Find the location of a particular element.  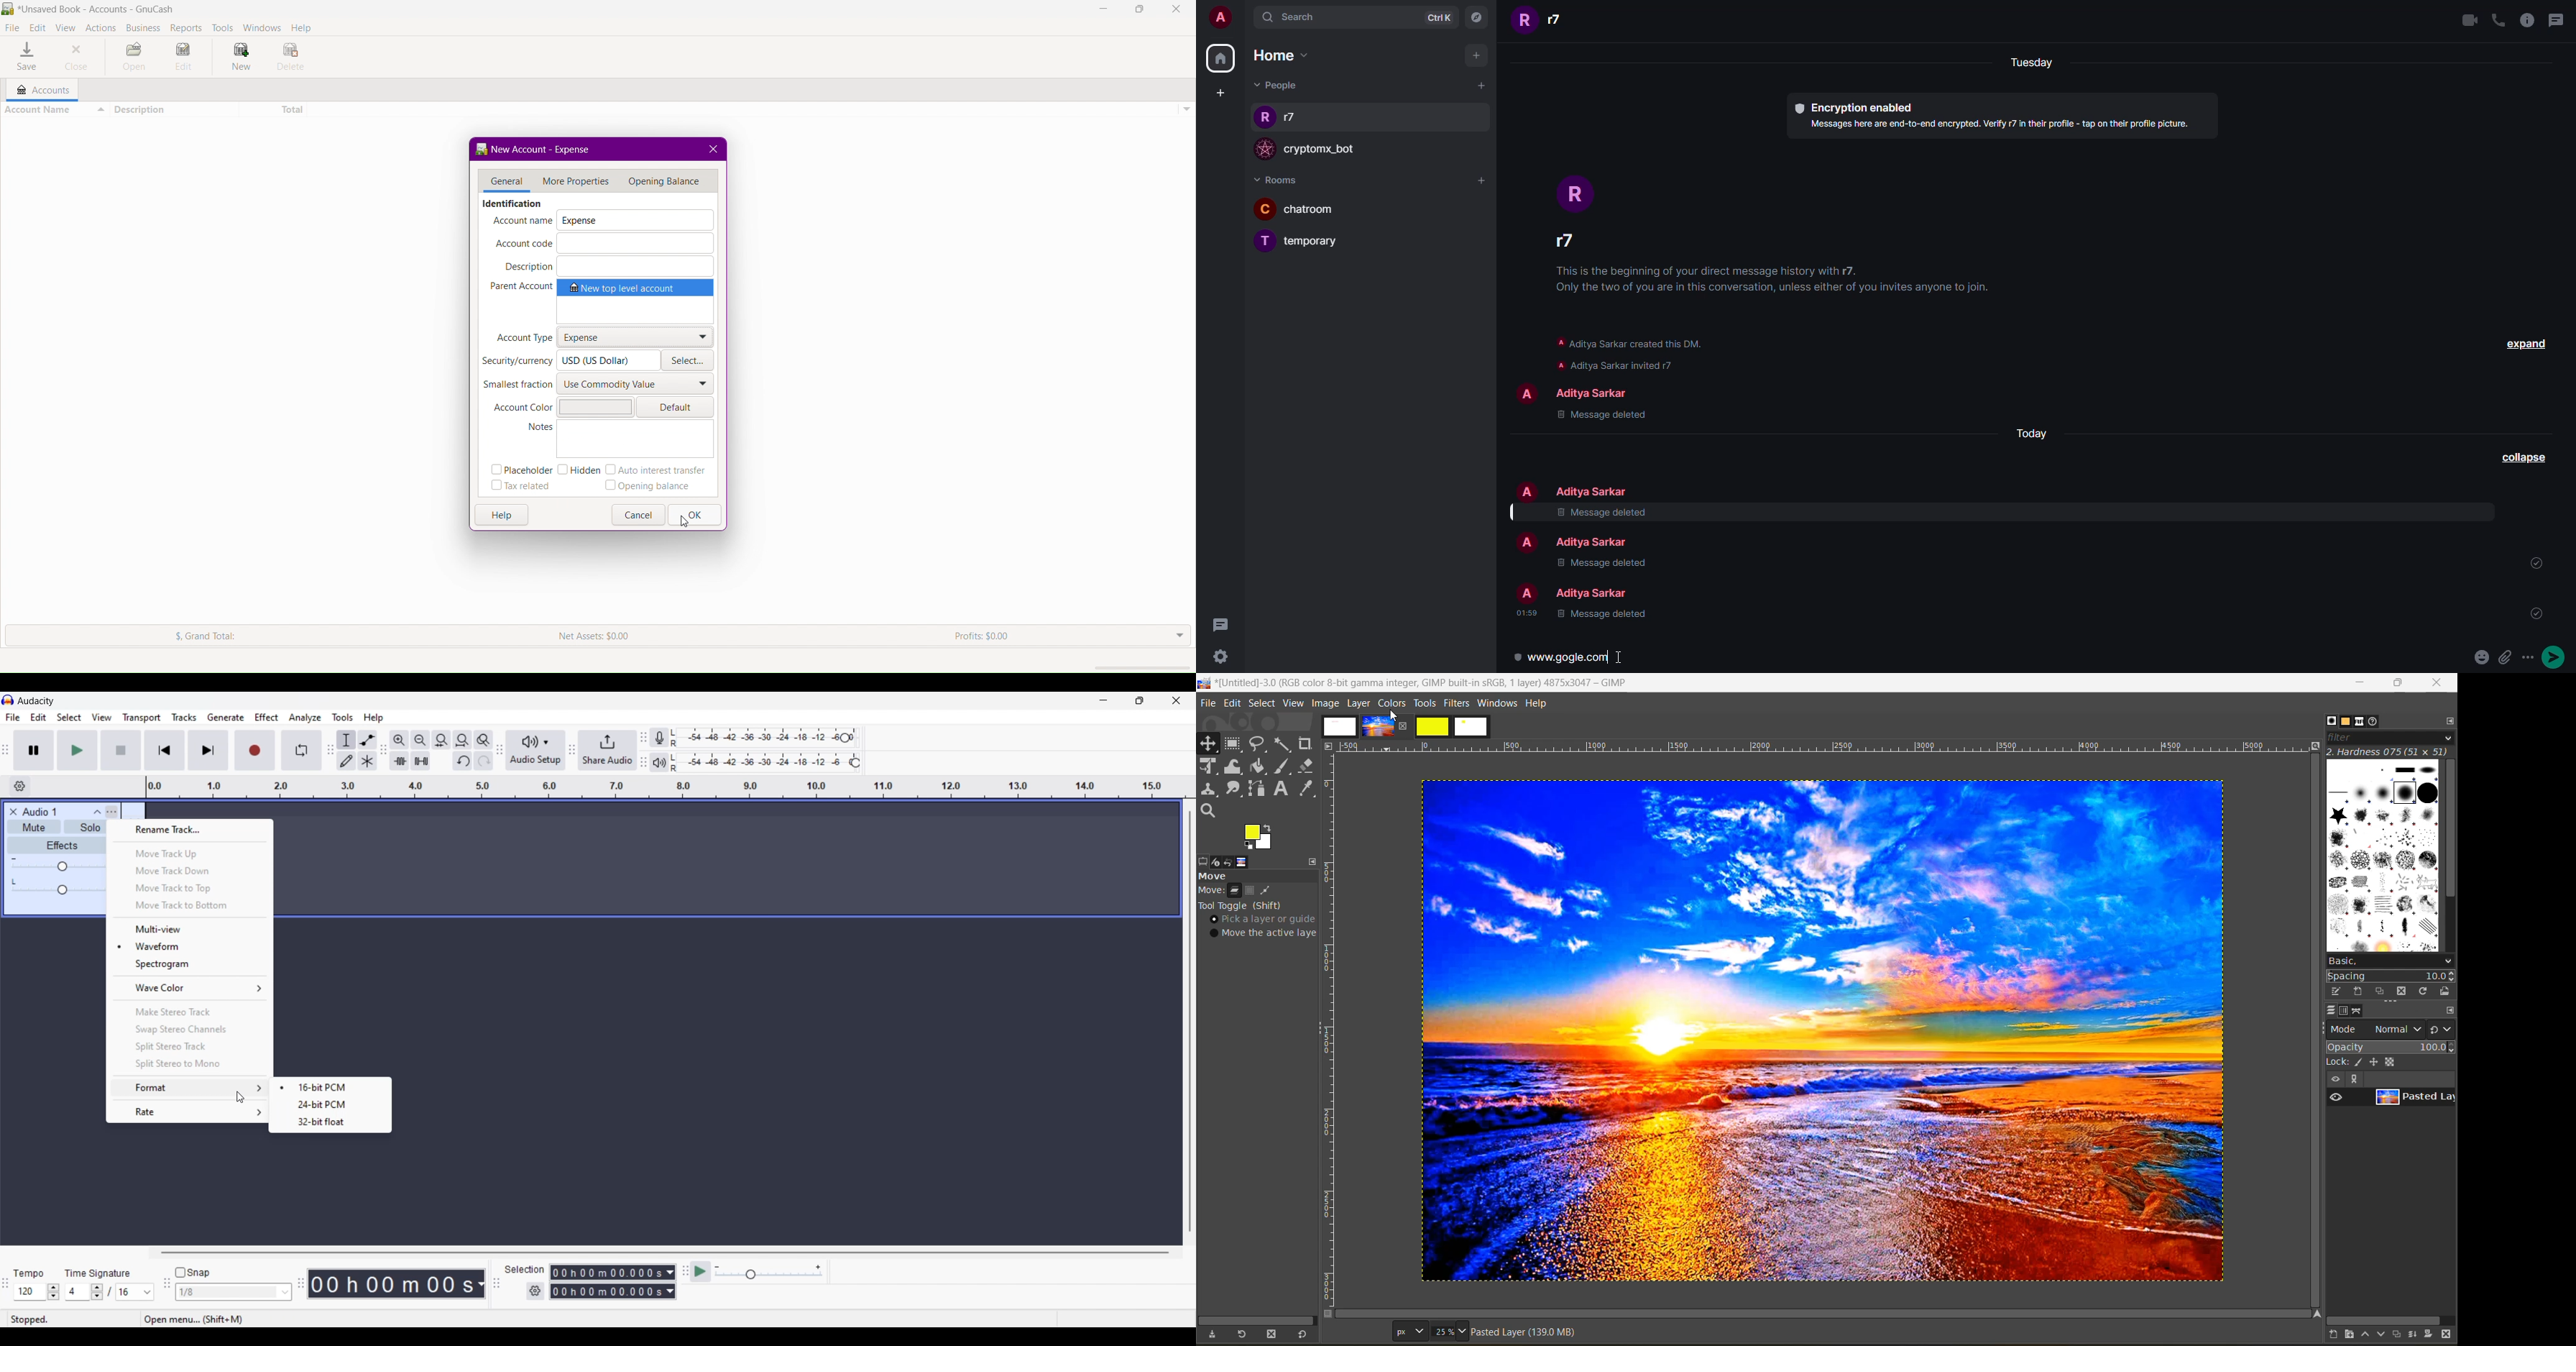

threads is located at coordinates (2557, 18).